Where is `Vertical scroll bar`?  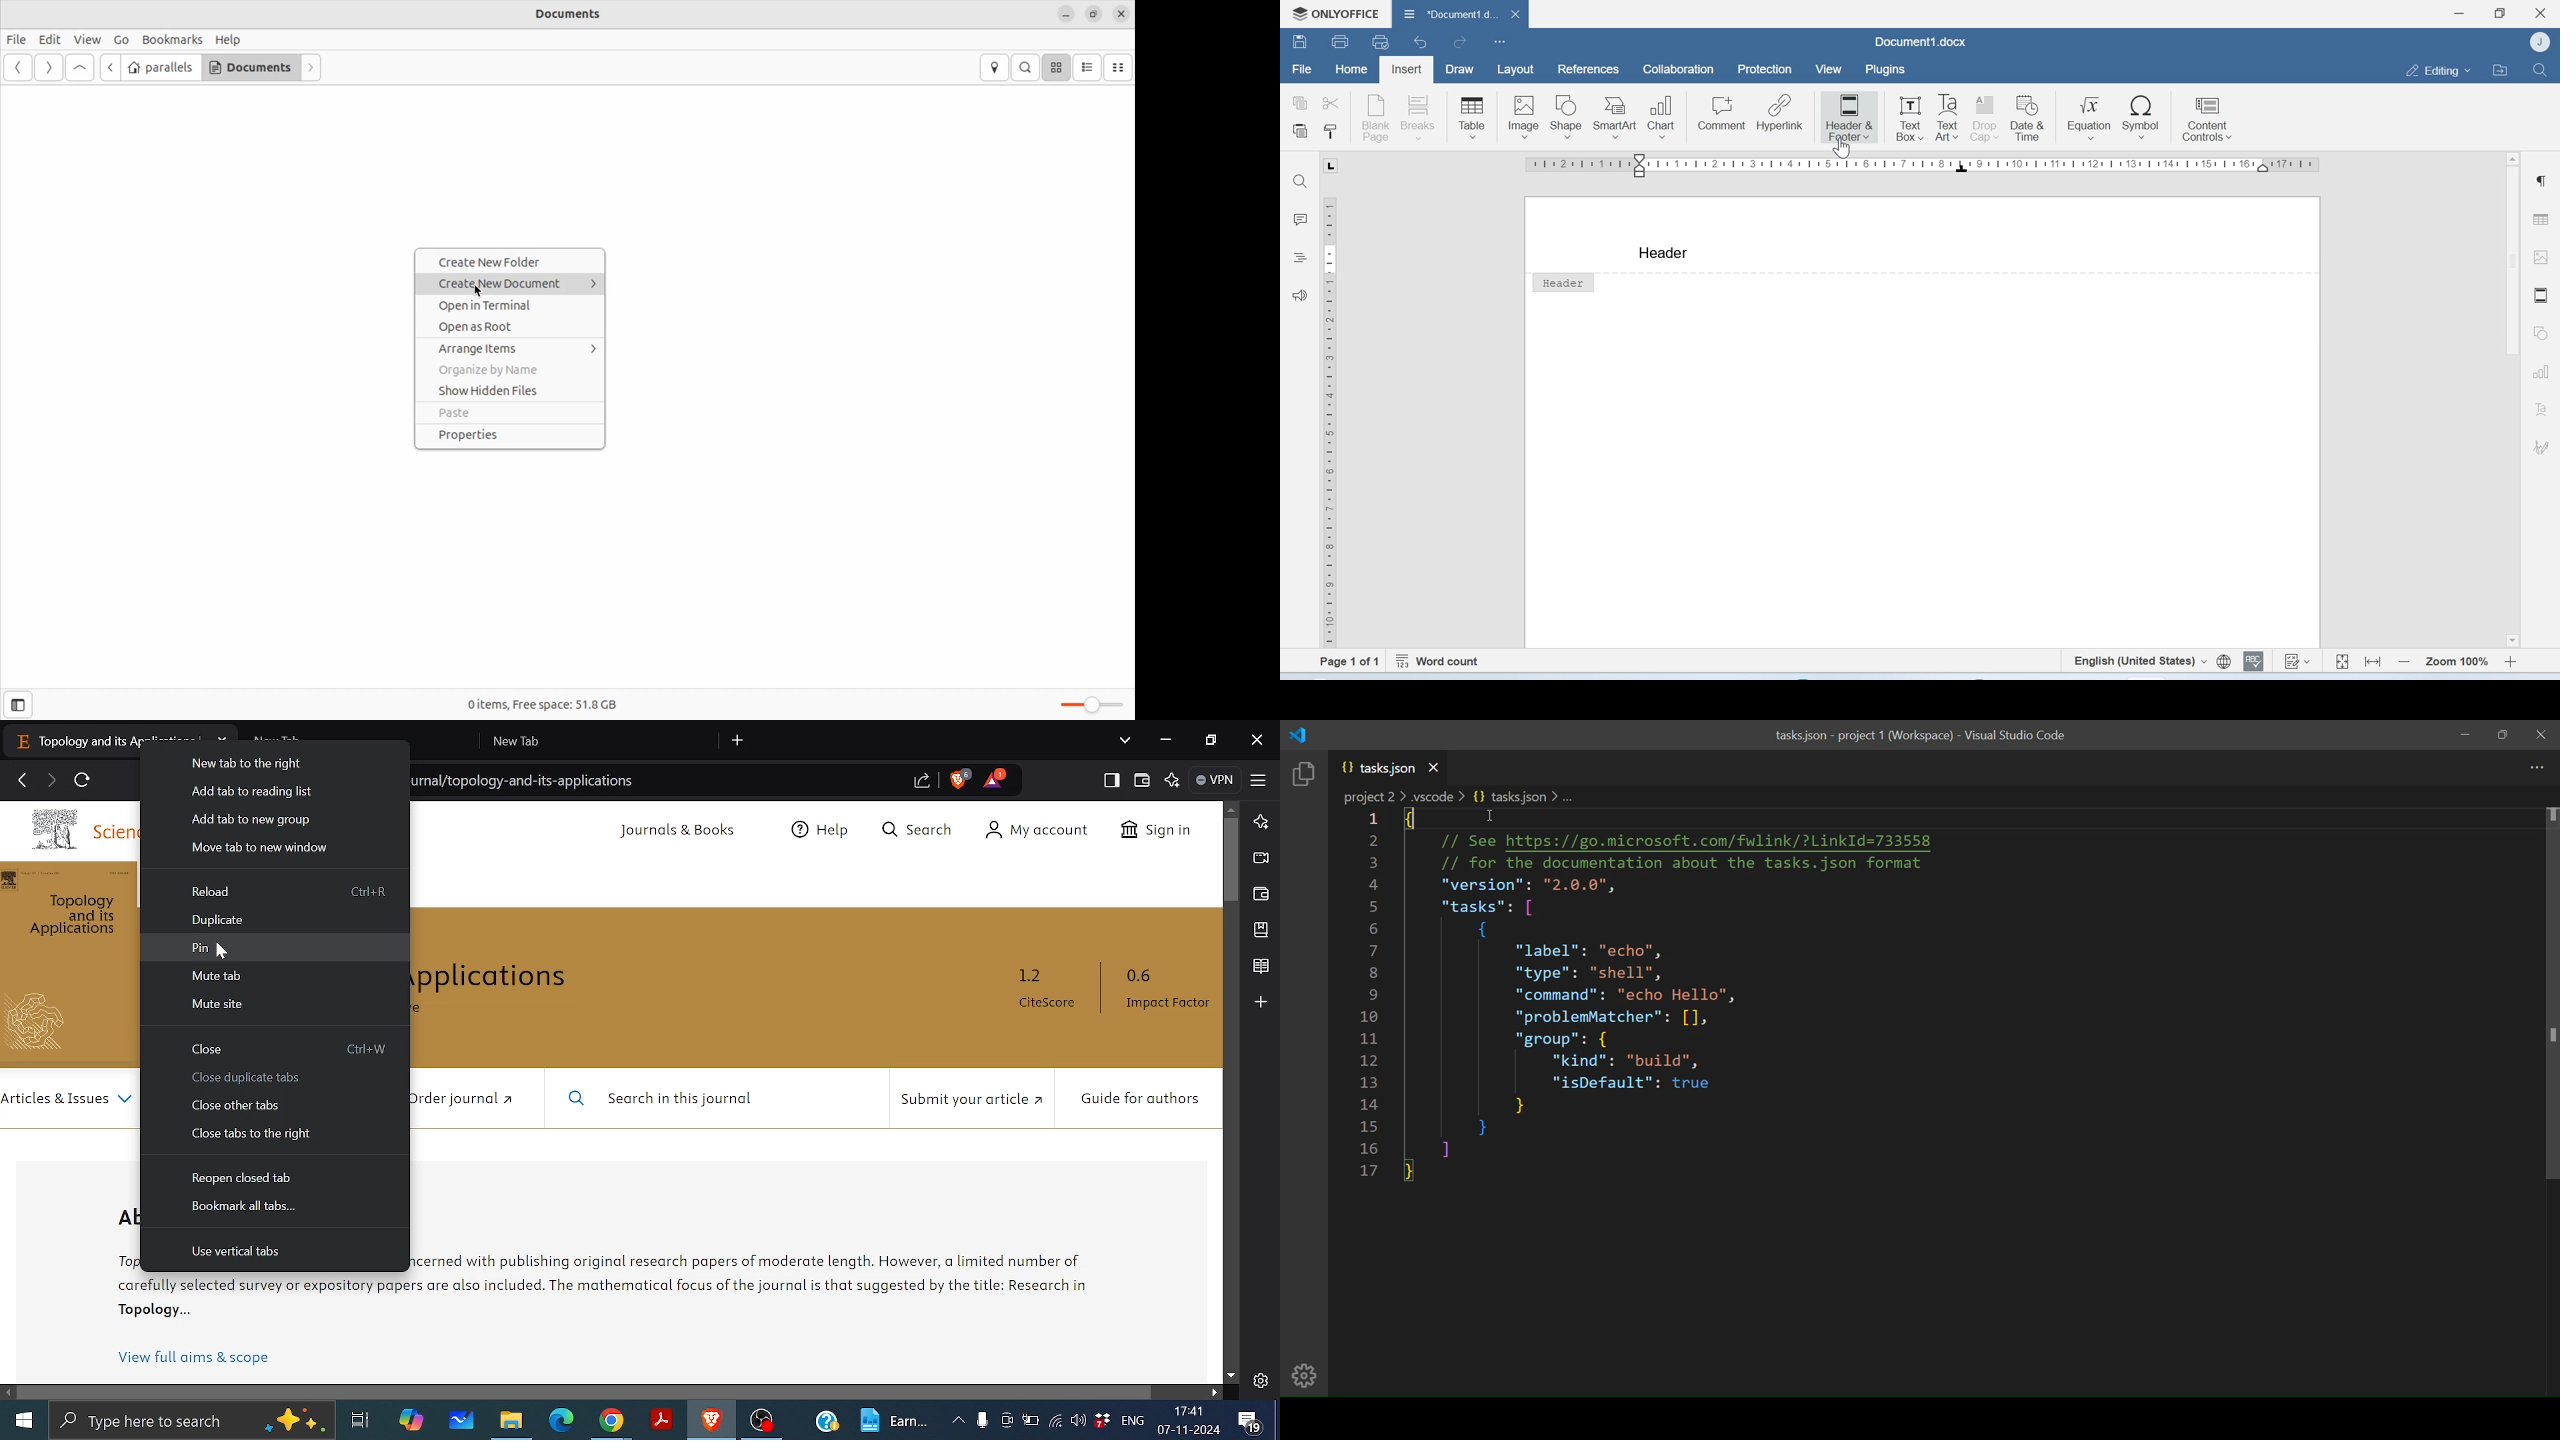 Vertical scroll bar is located at coordinates (1231, 860).